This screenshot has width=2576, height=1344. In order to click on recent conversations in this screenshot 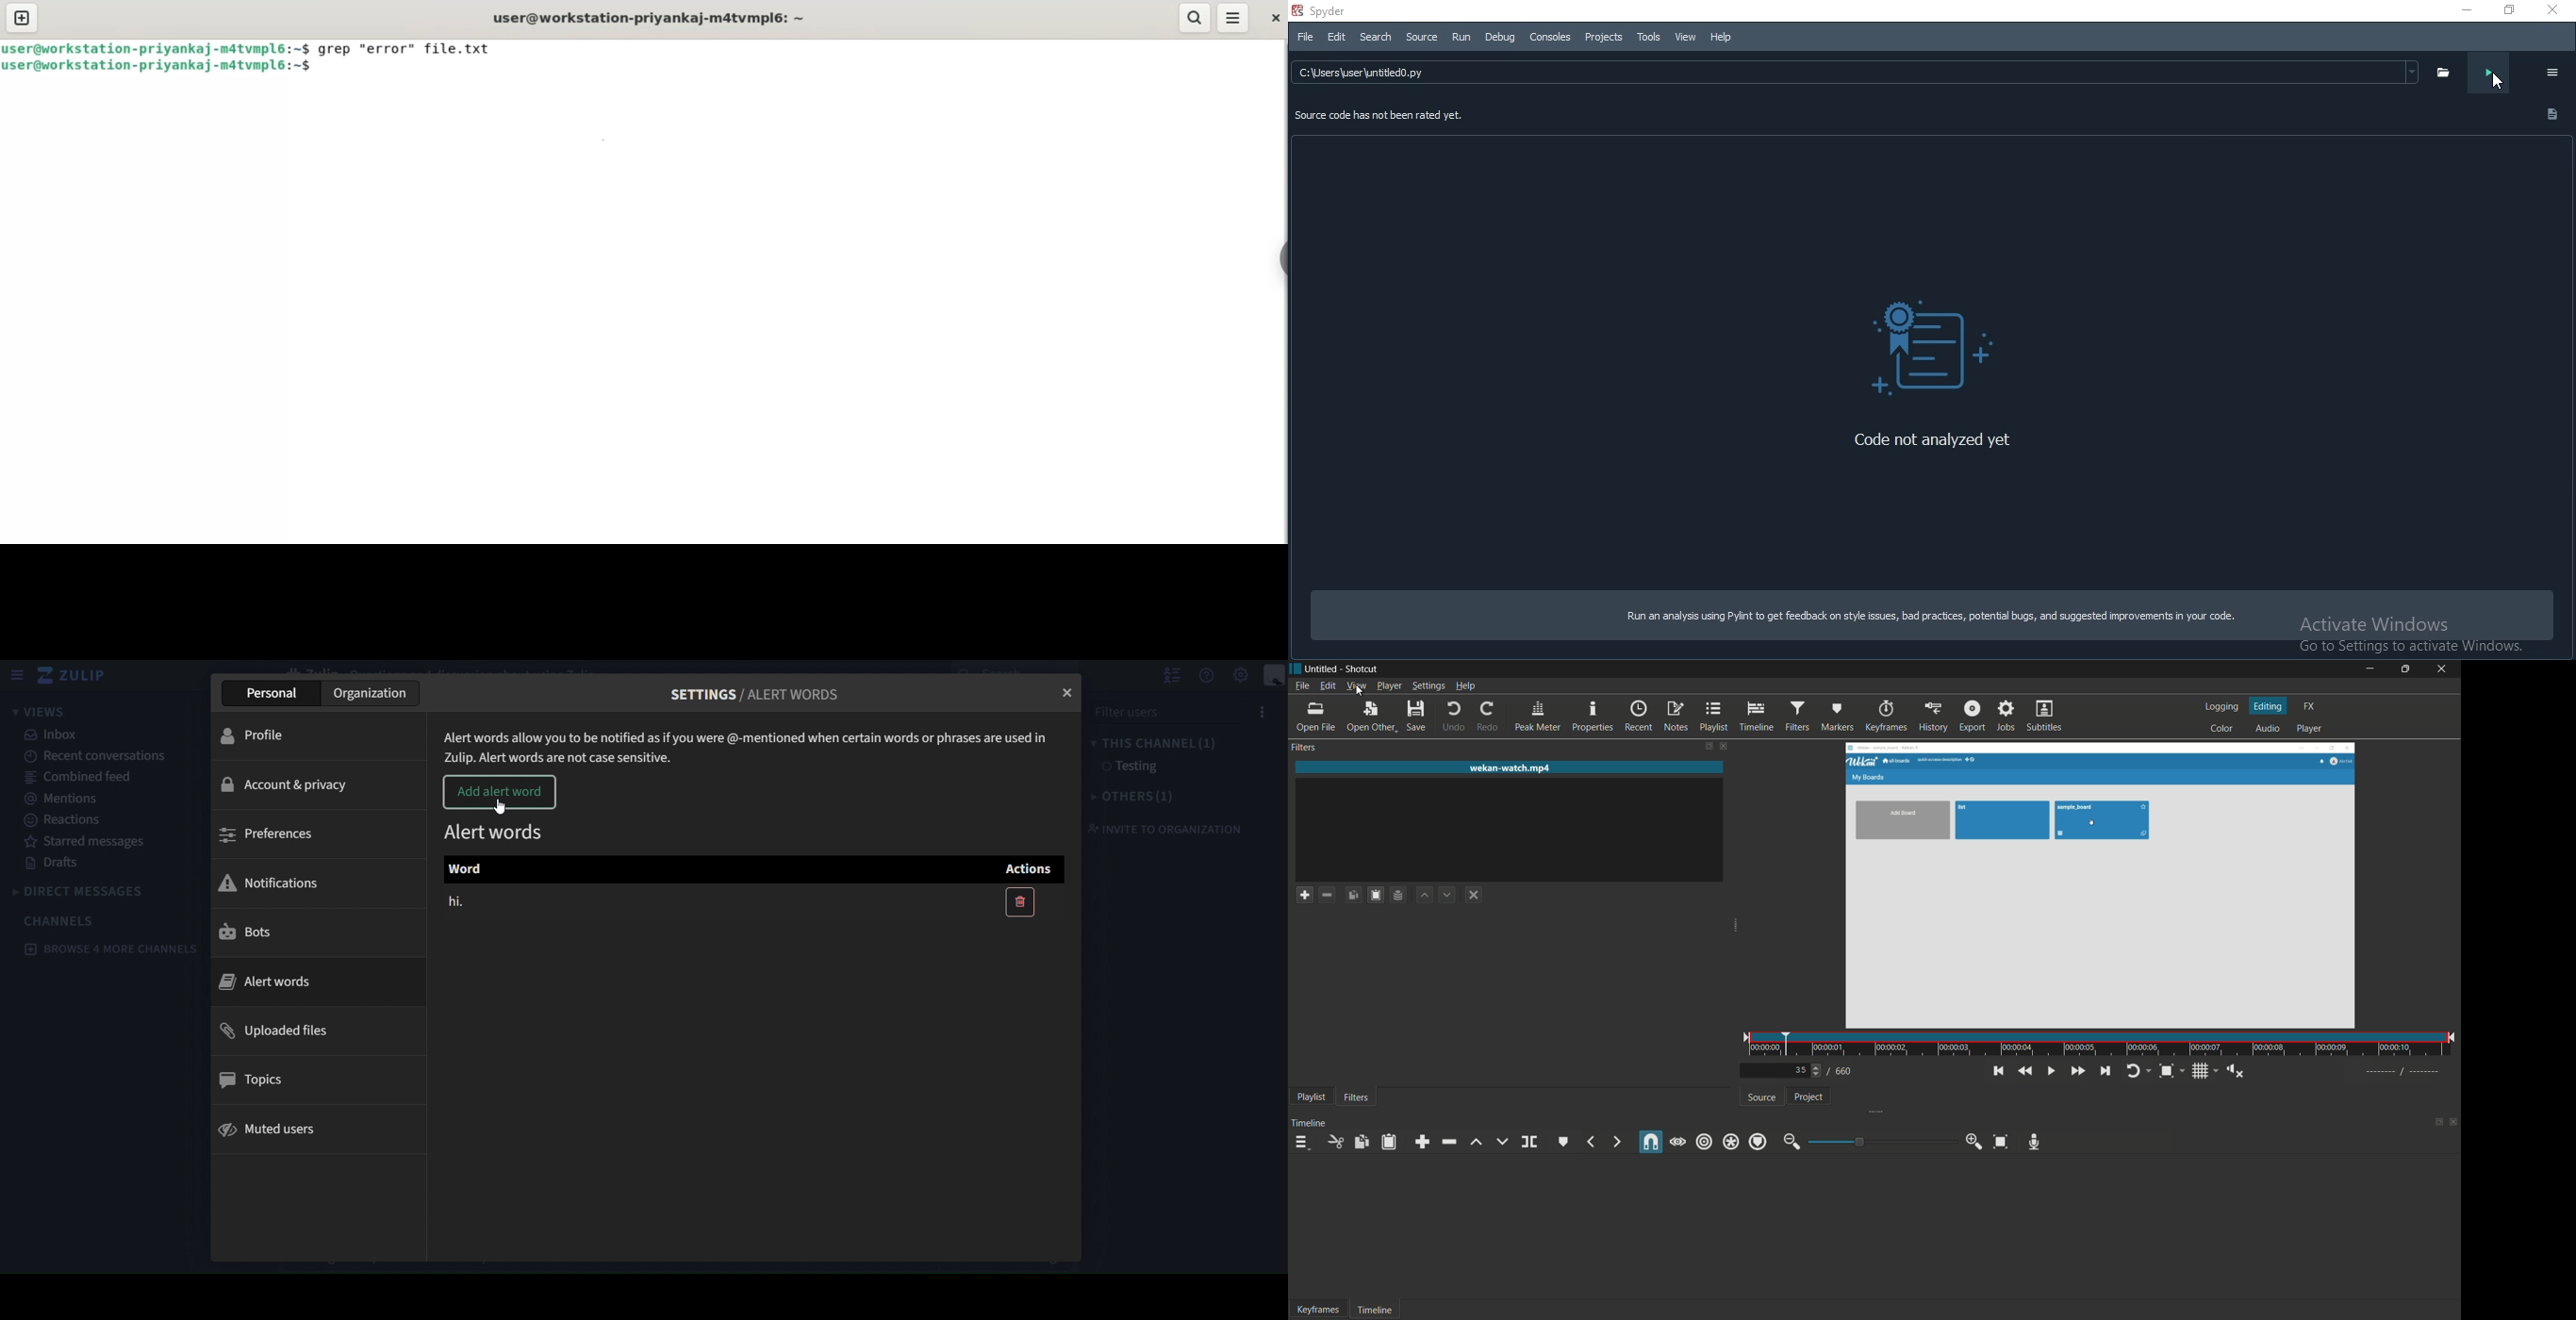, I will do `click(92, 757)`.